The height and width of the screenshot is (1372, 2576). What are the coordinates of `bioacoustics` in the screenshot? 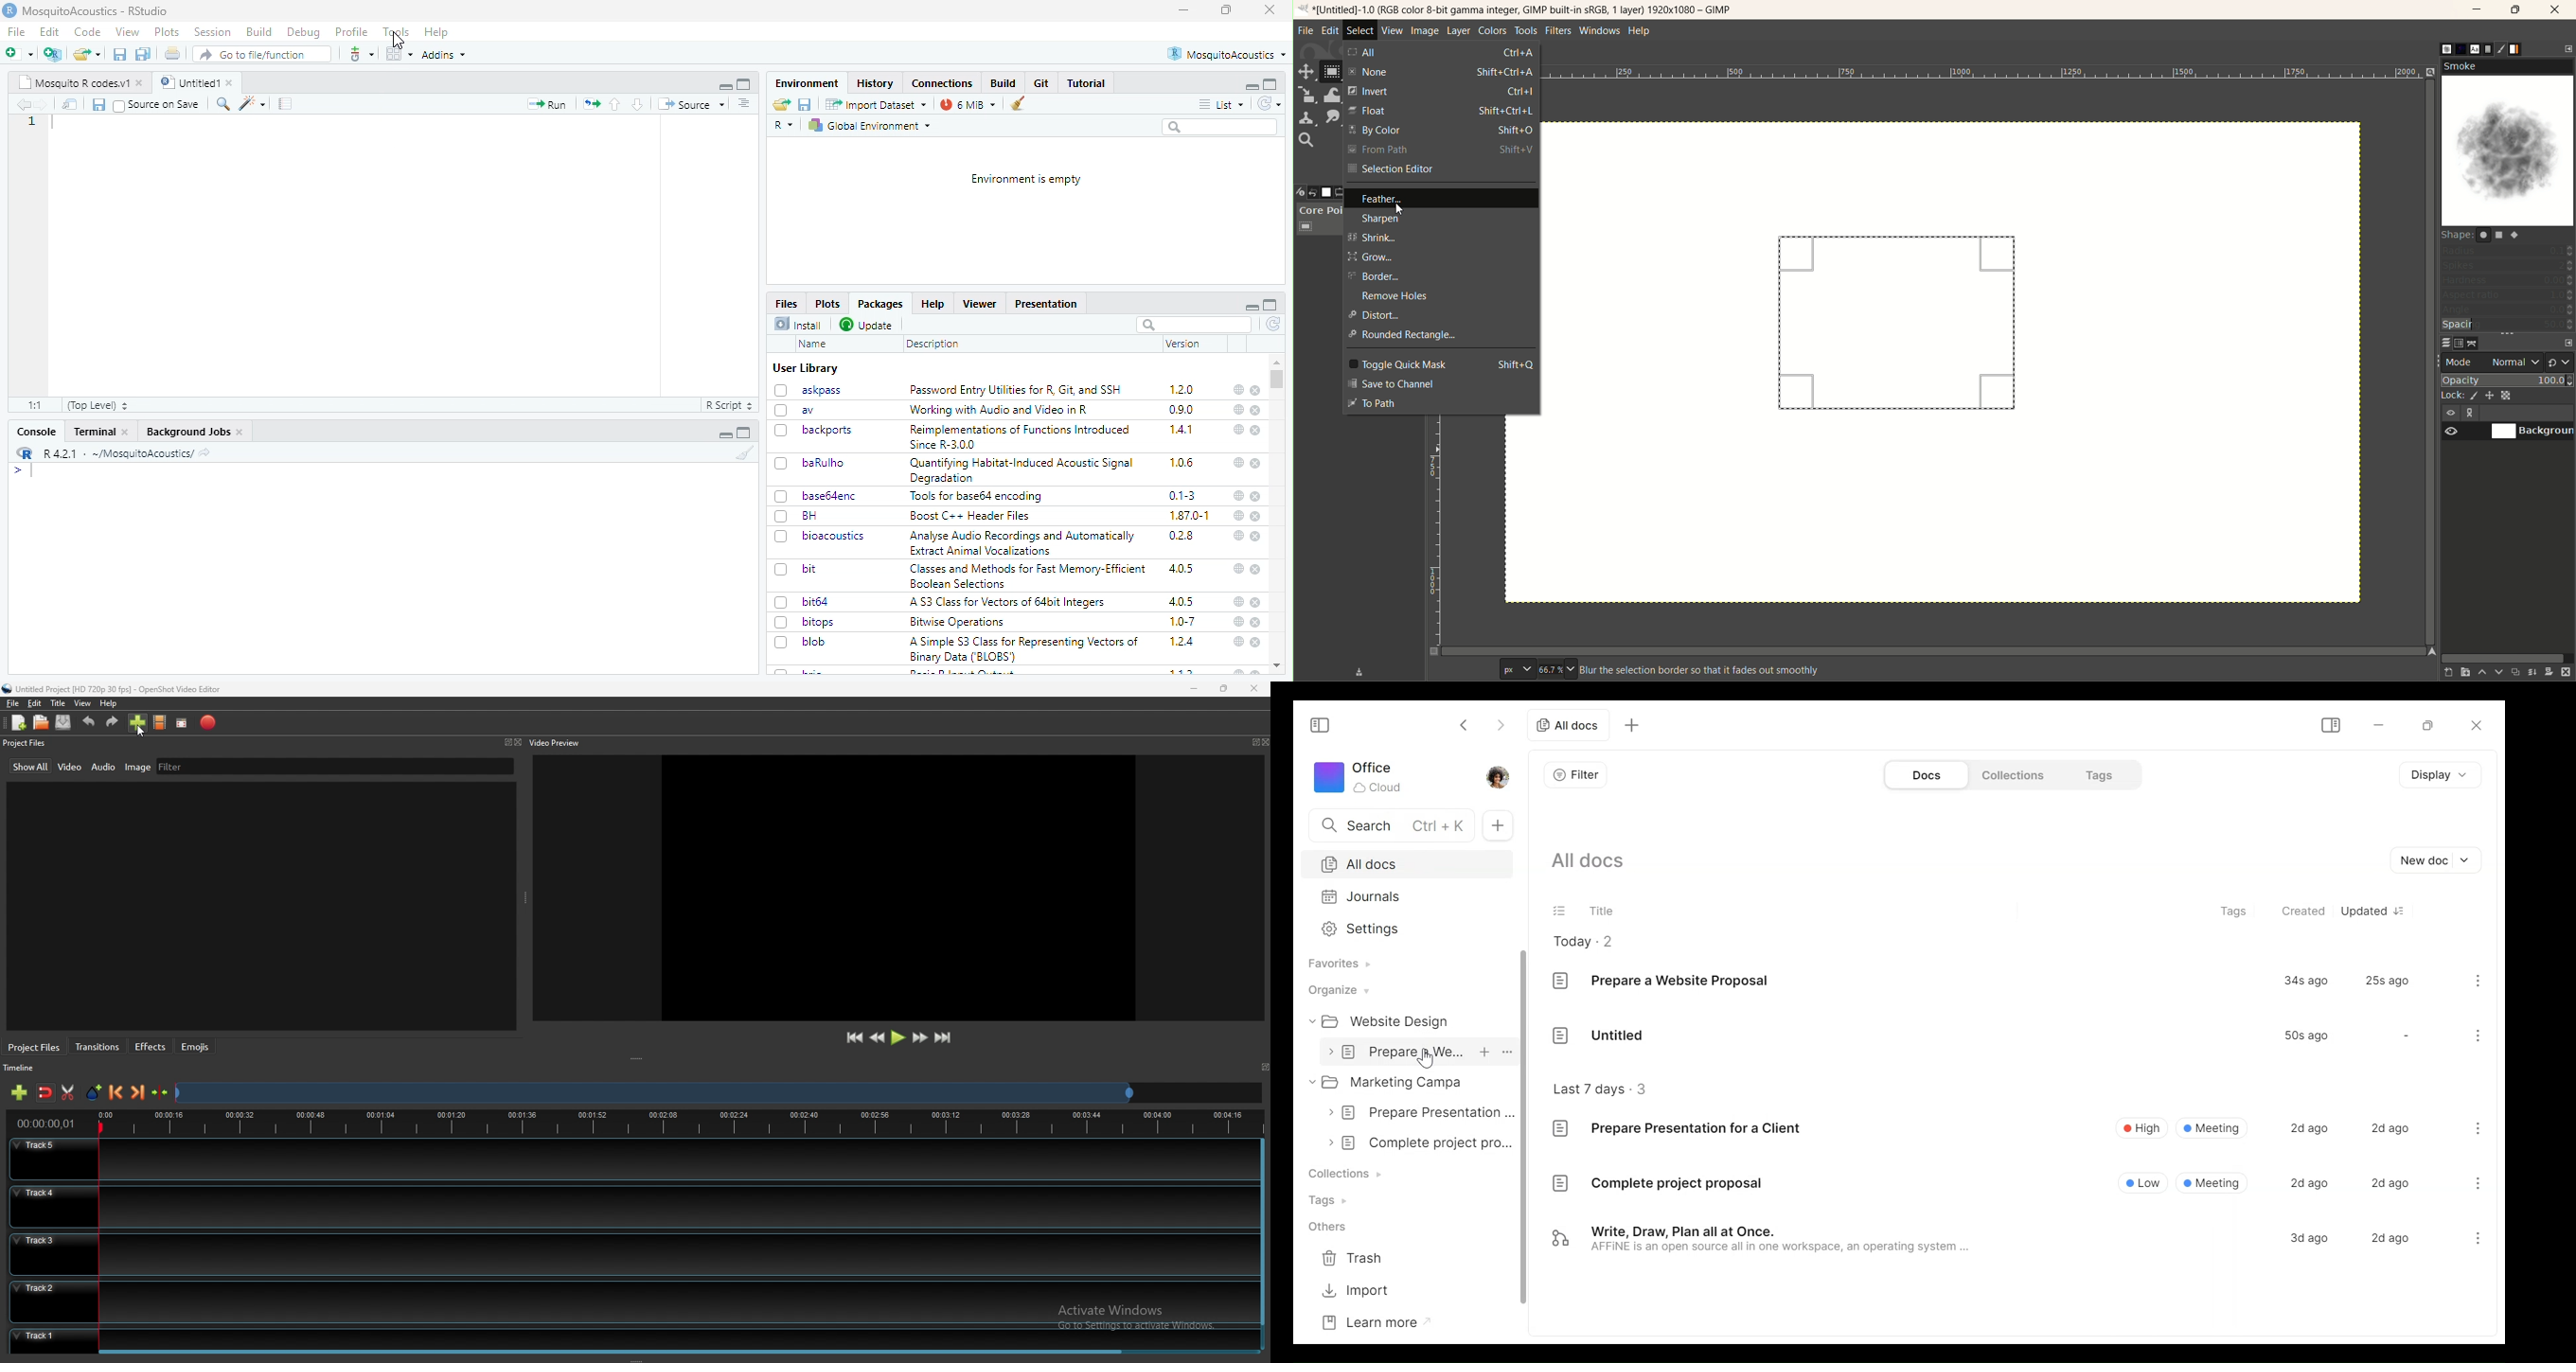 It's located at (836, 537).